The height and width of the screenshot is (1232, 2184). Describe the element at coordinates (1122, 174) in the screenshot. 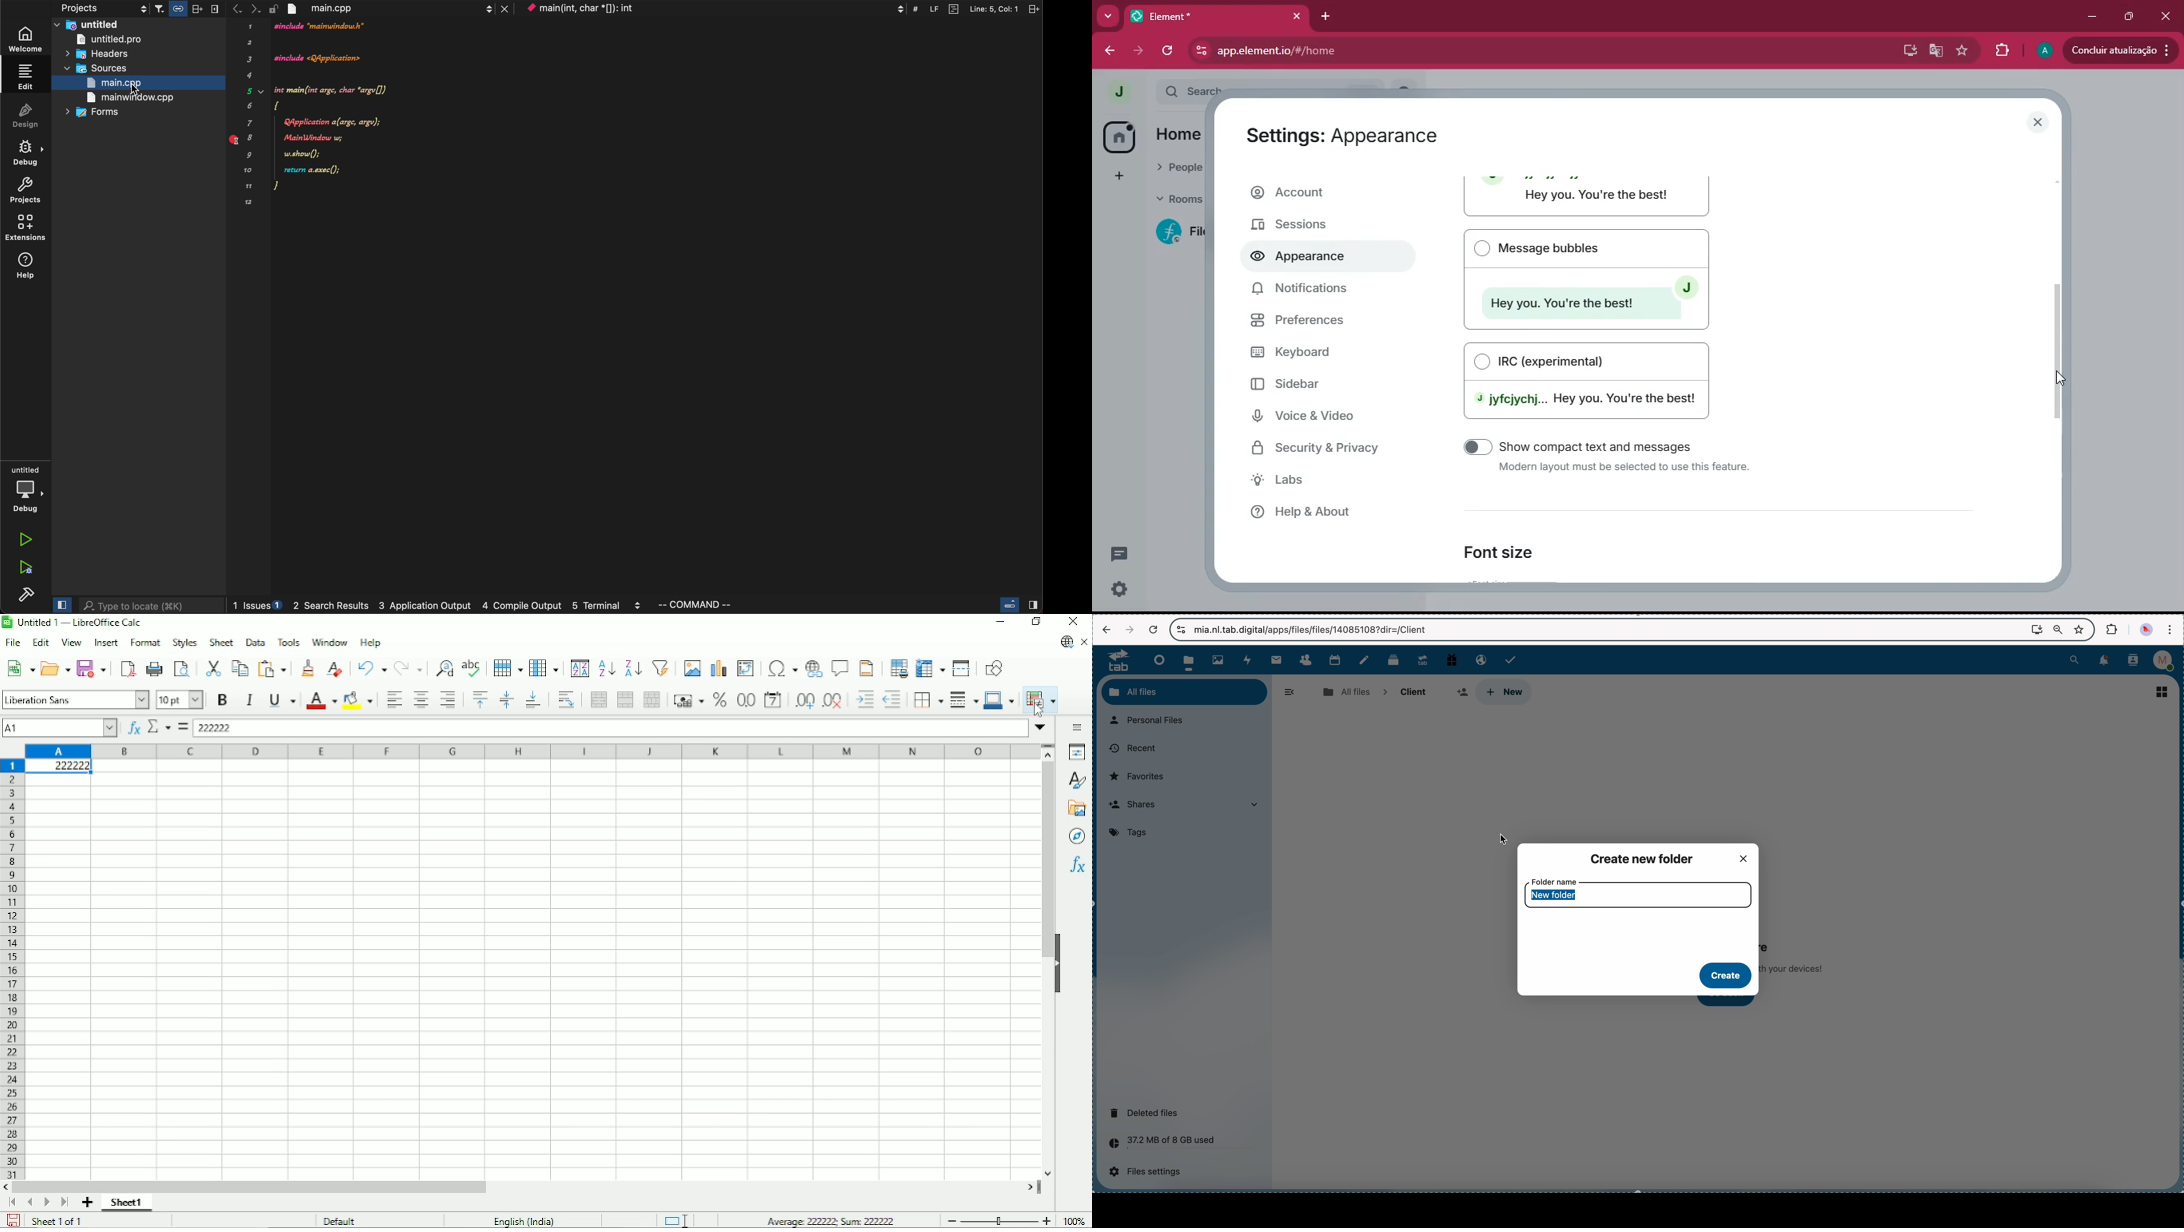

I see `add` at that location.